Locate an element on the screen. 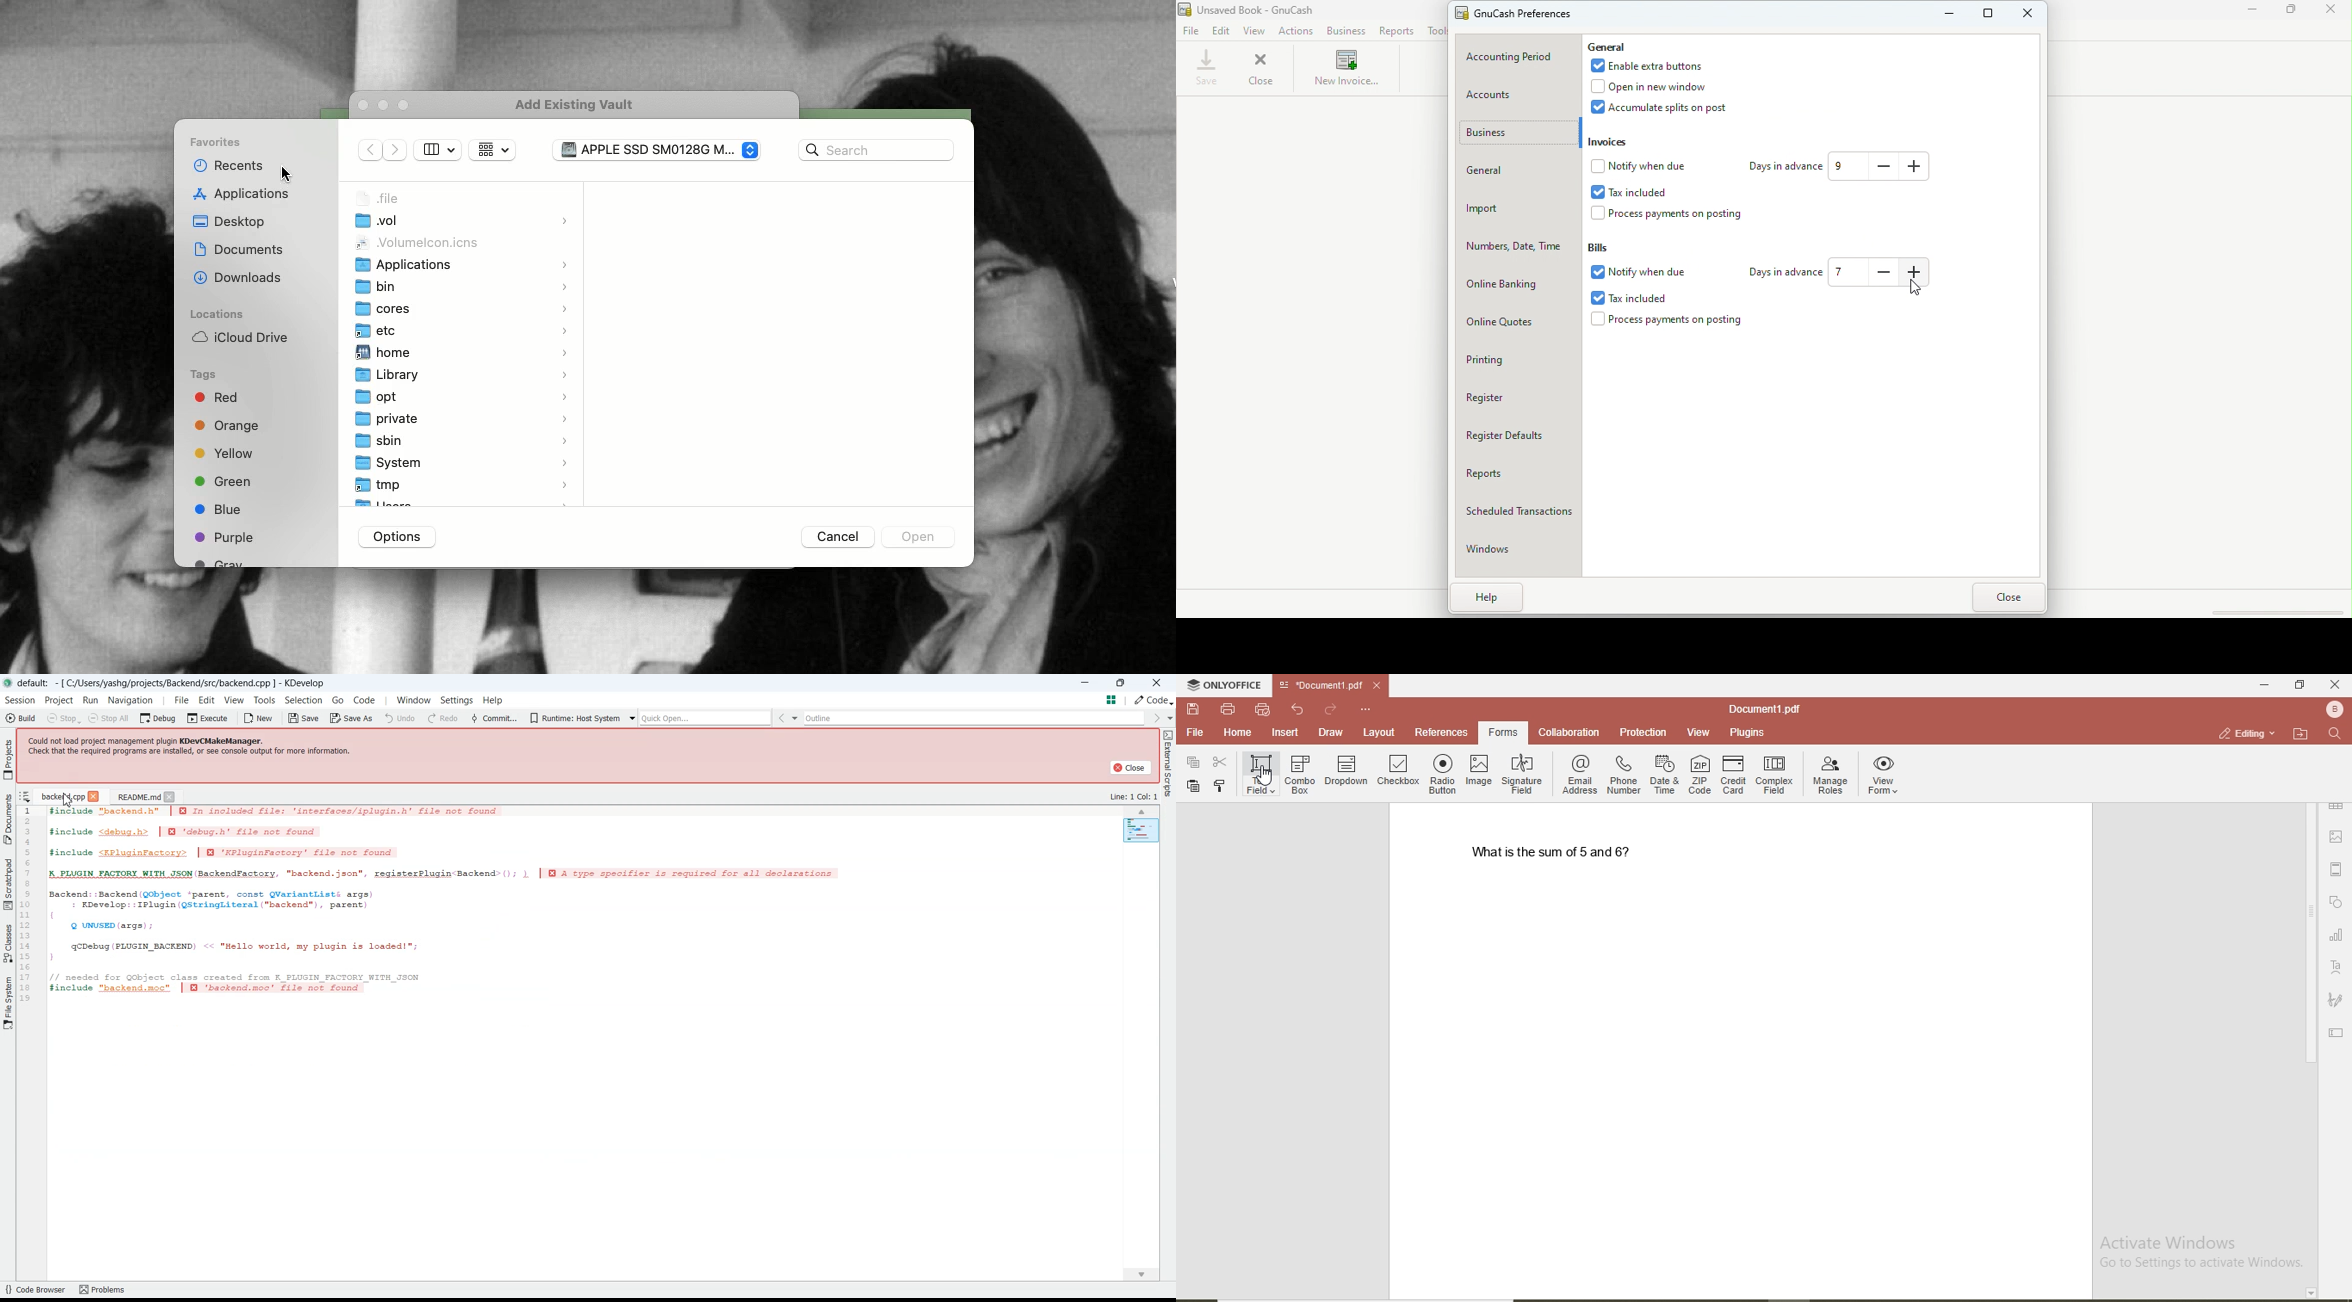  text field is located at coordinates (1260, 773).